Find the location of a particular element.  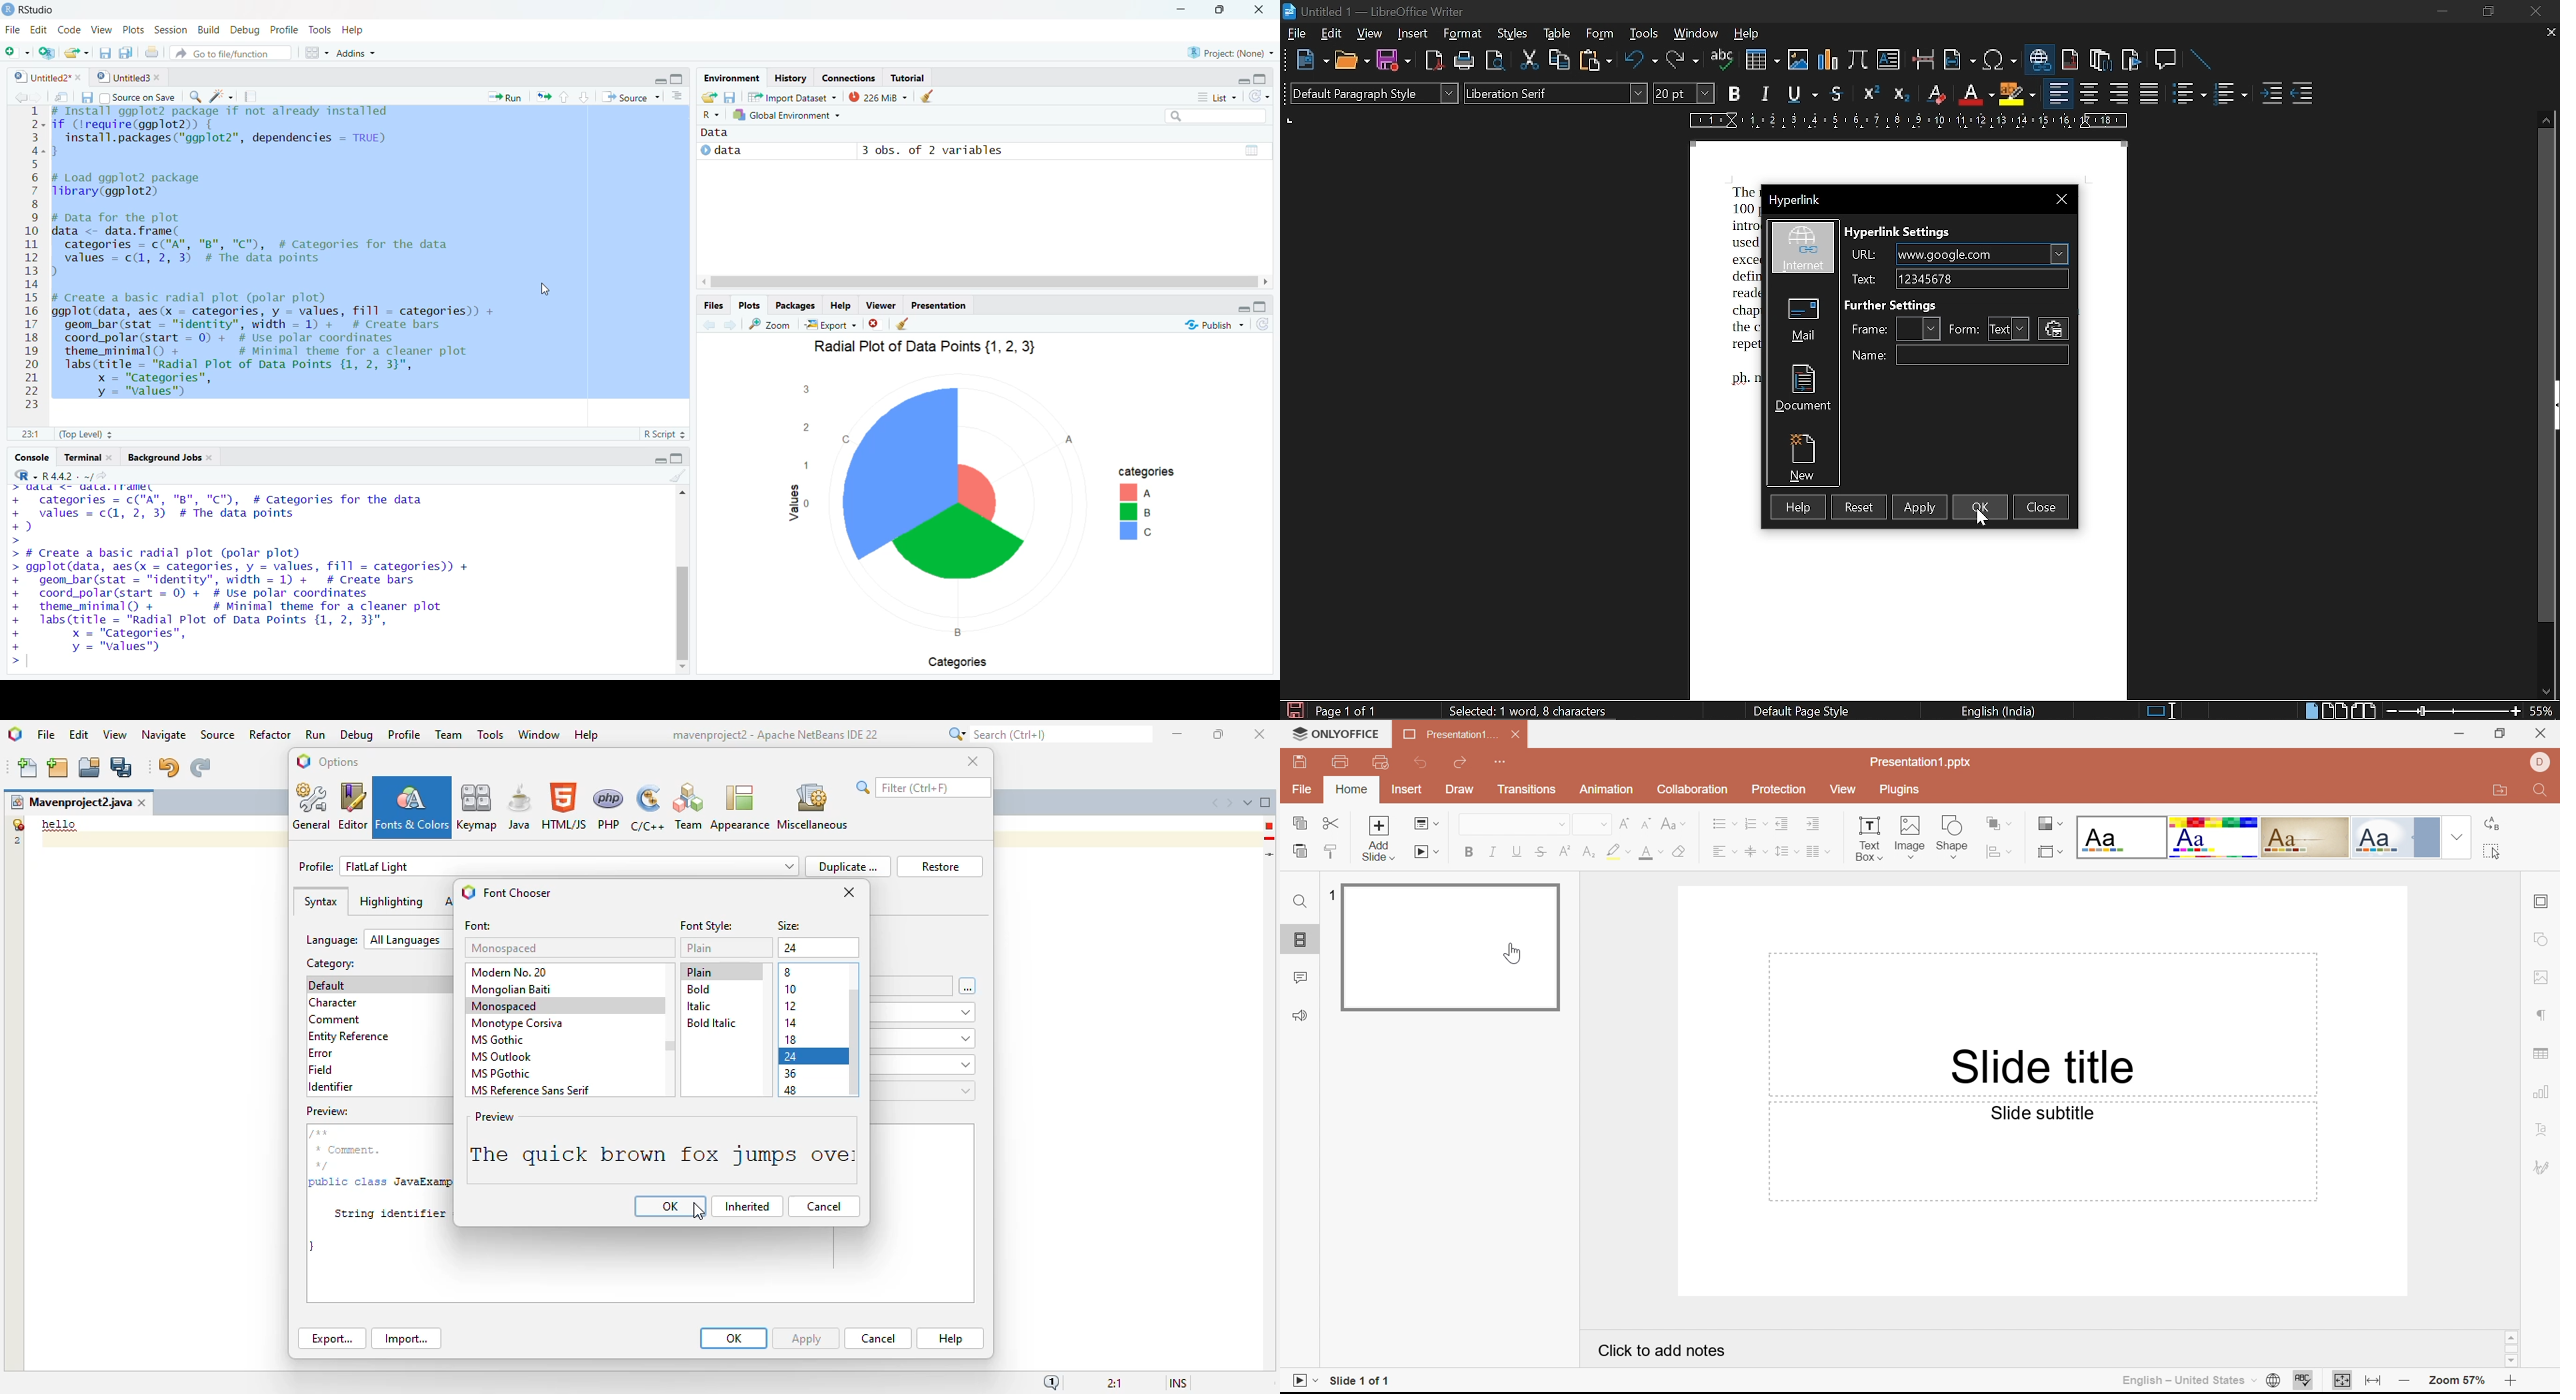

save current document is located at coordinates (105, 53).